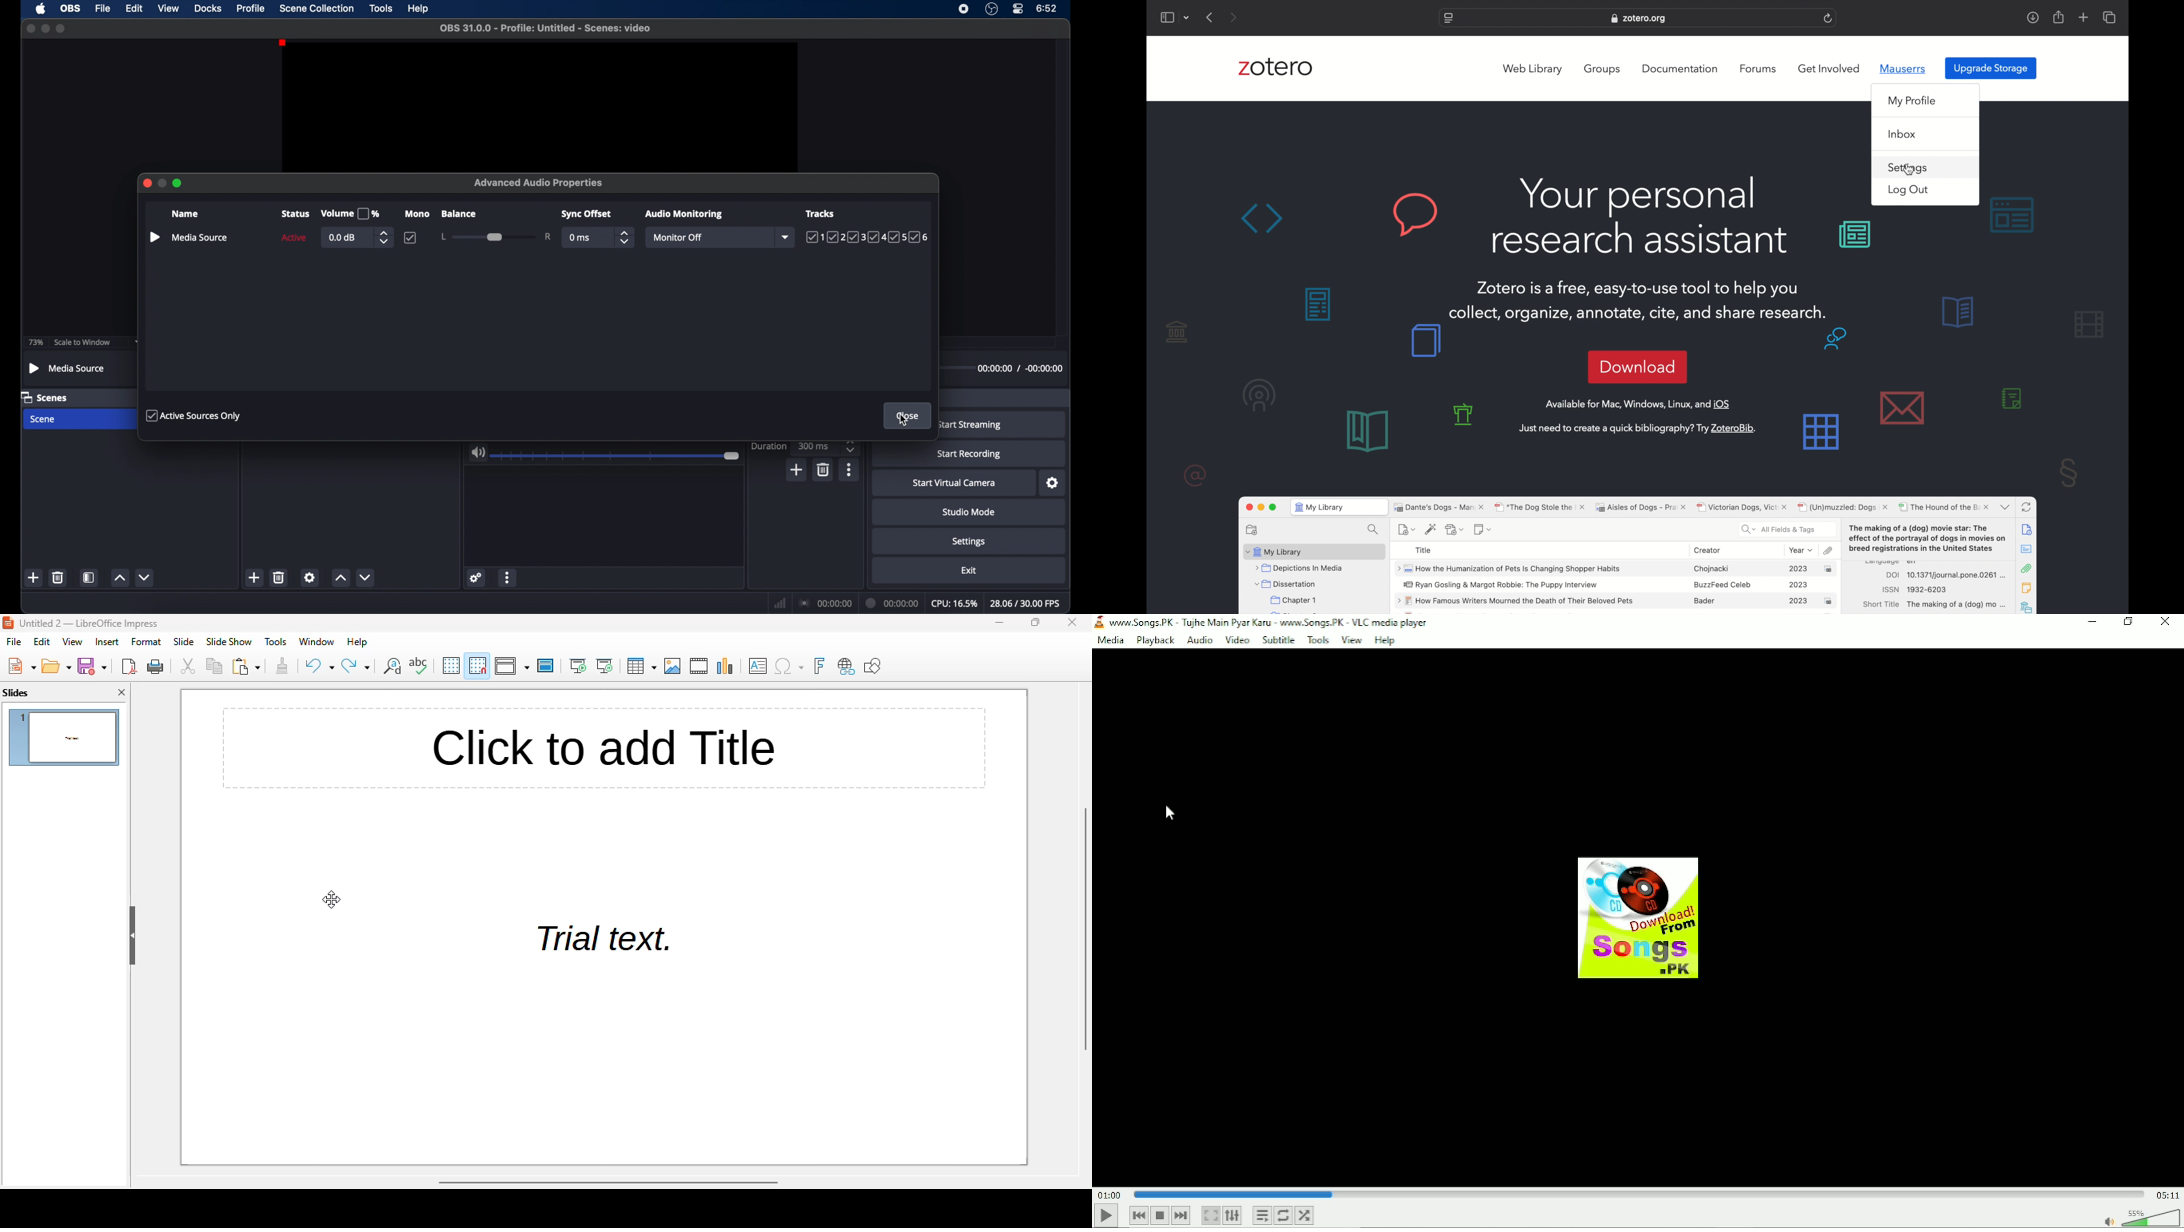 The width and height of the screenshot is (2184, 1232). I want to click on Playback, so click(1154, 641).